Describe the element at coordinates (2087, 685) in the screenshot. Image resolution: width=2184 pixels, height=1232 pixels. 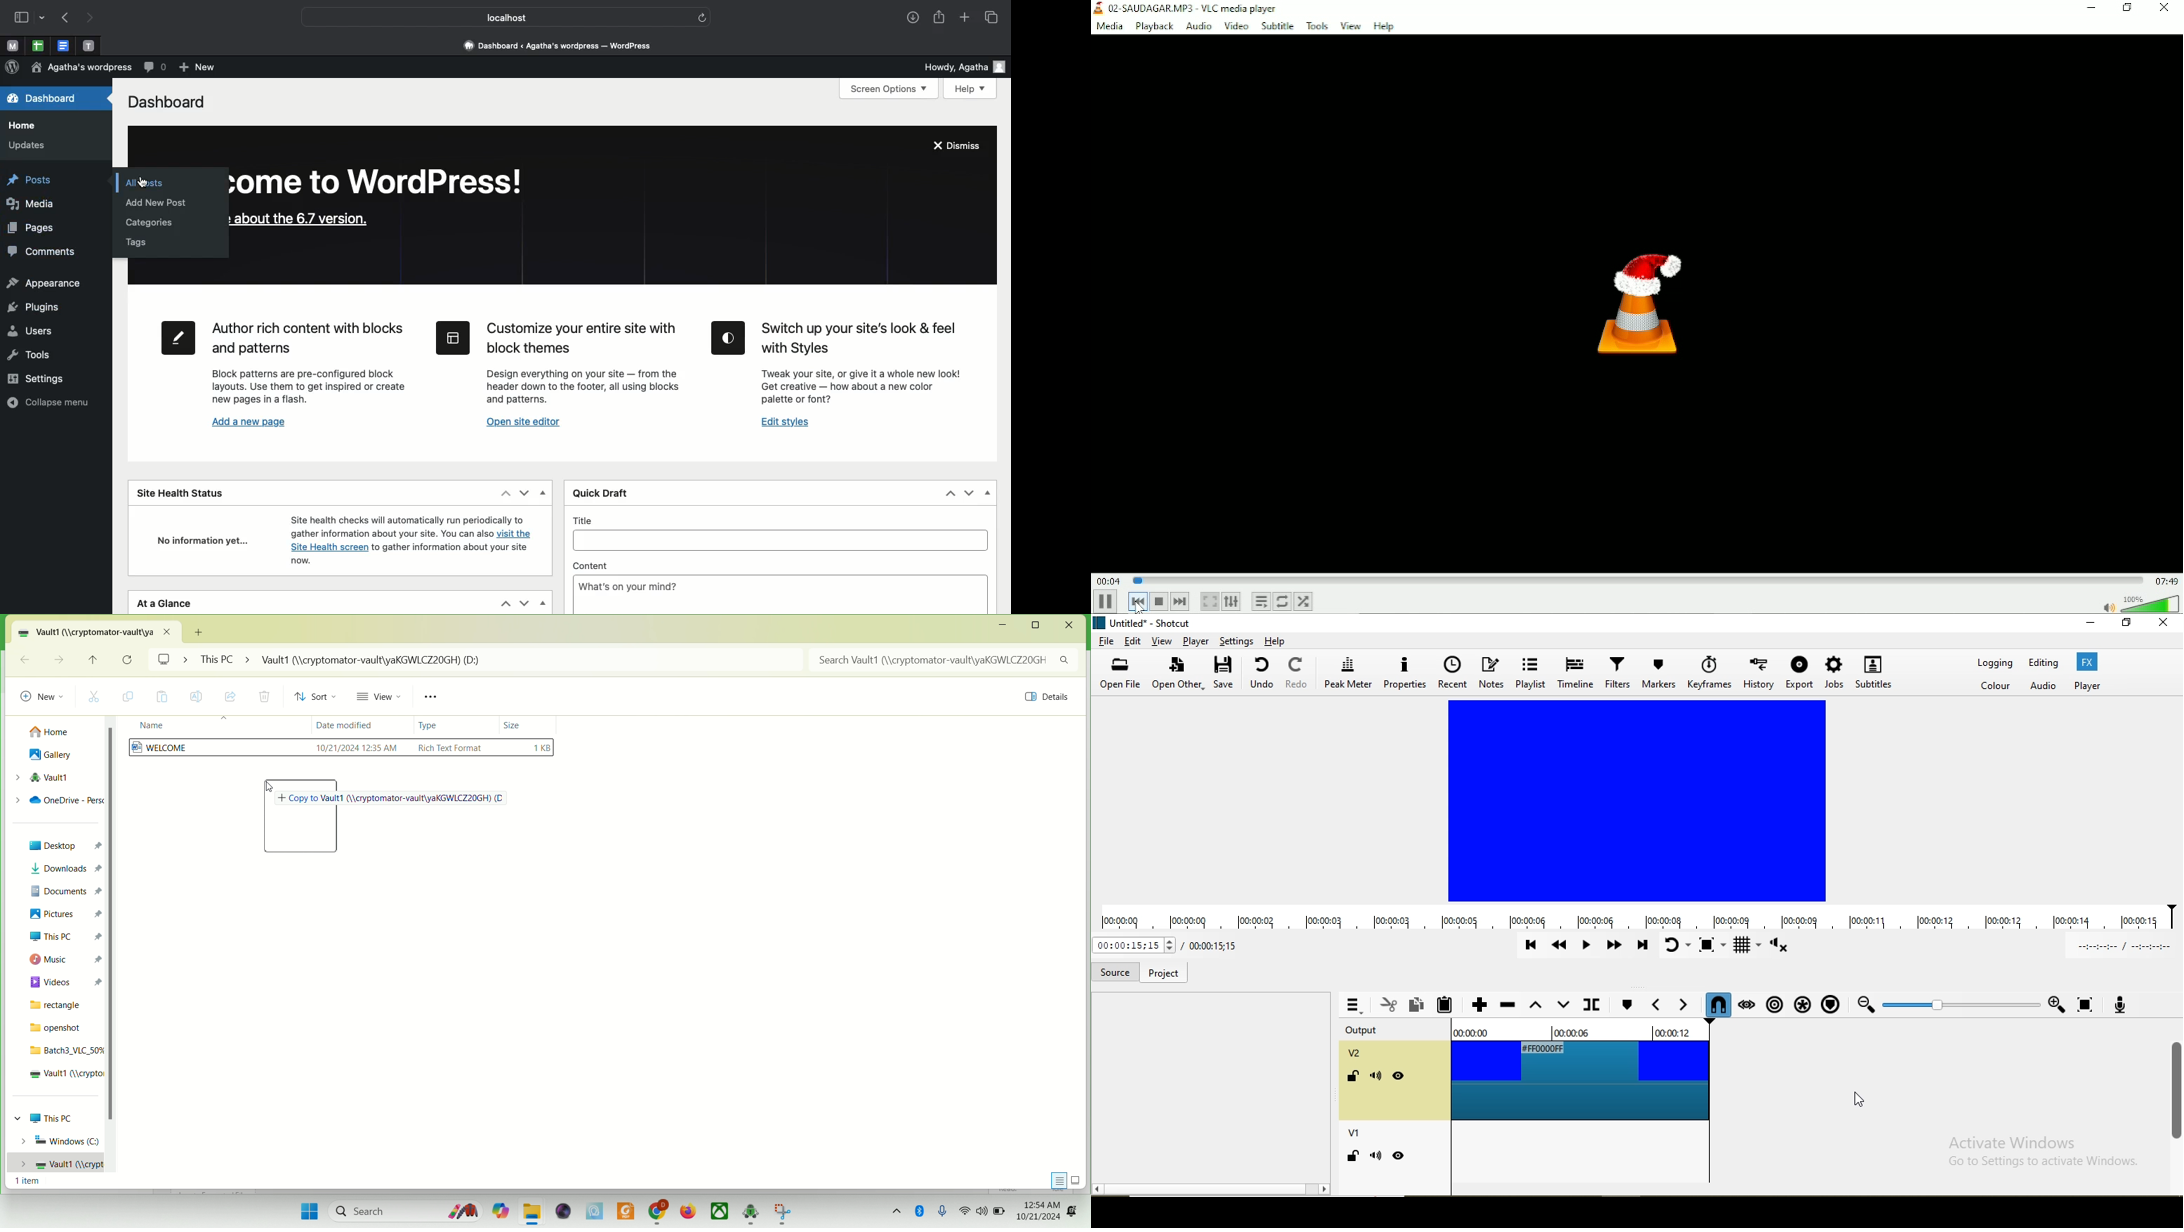
I see `Player` at that location.